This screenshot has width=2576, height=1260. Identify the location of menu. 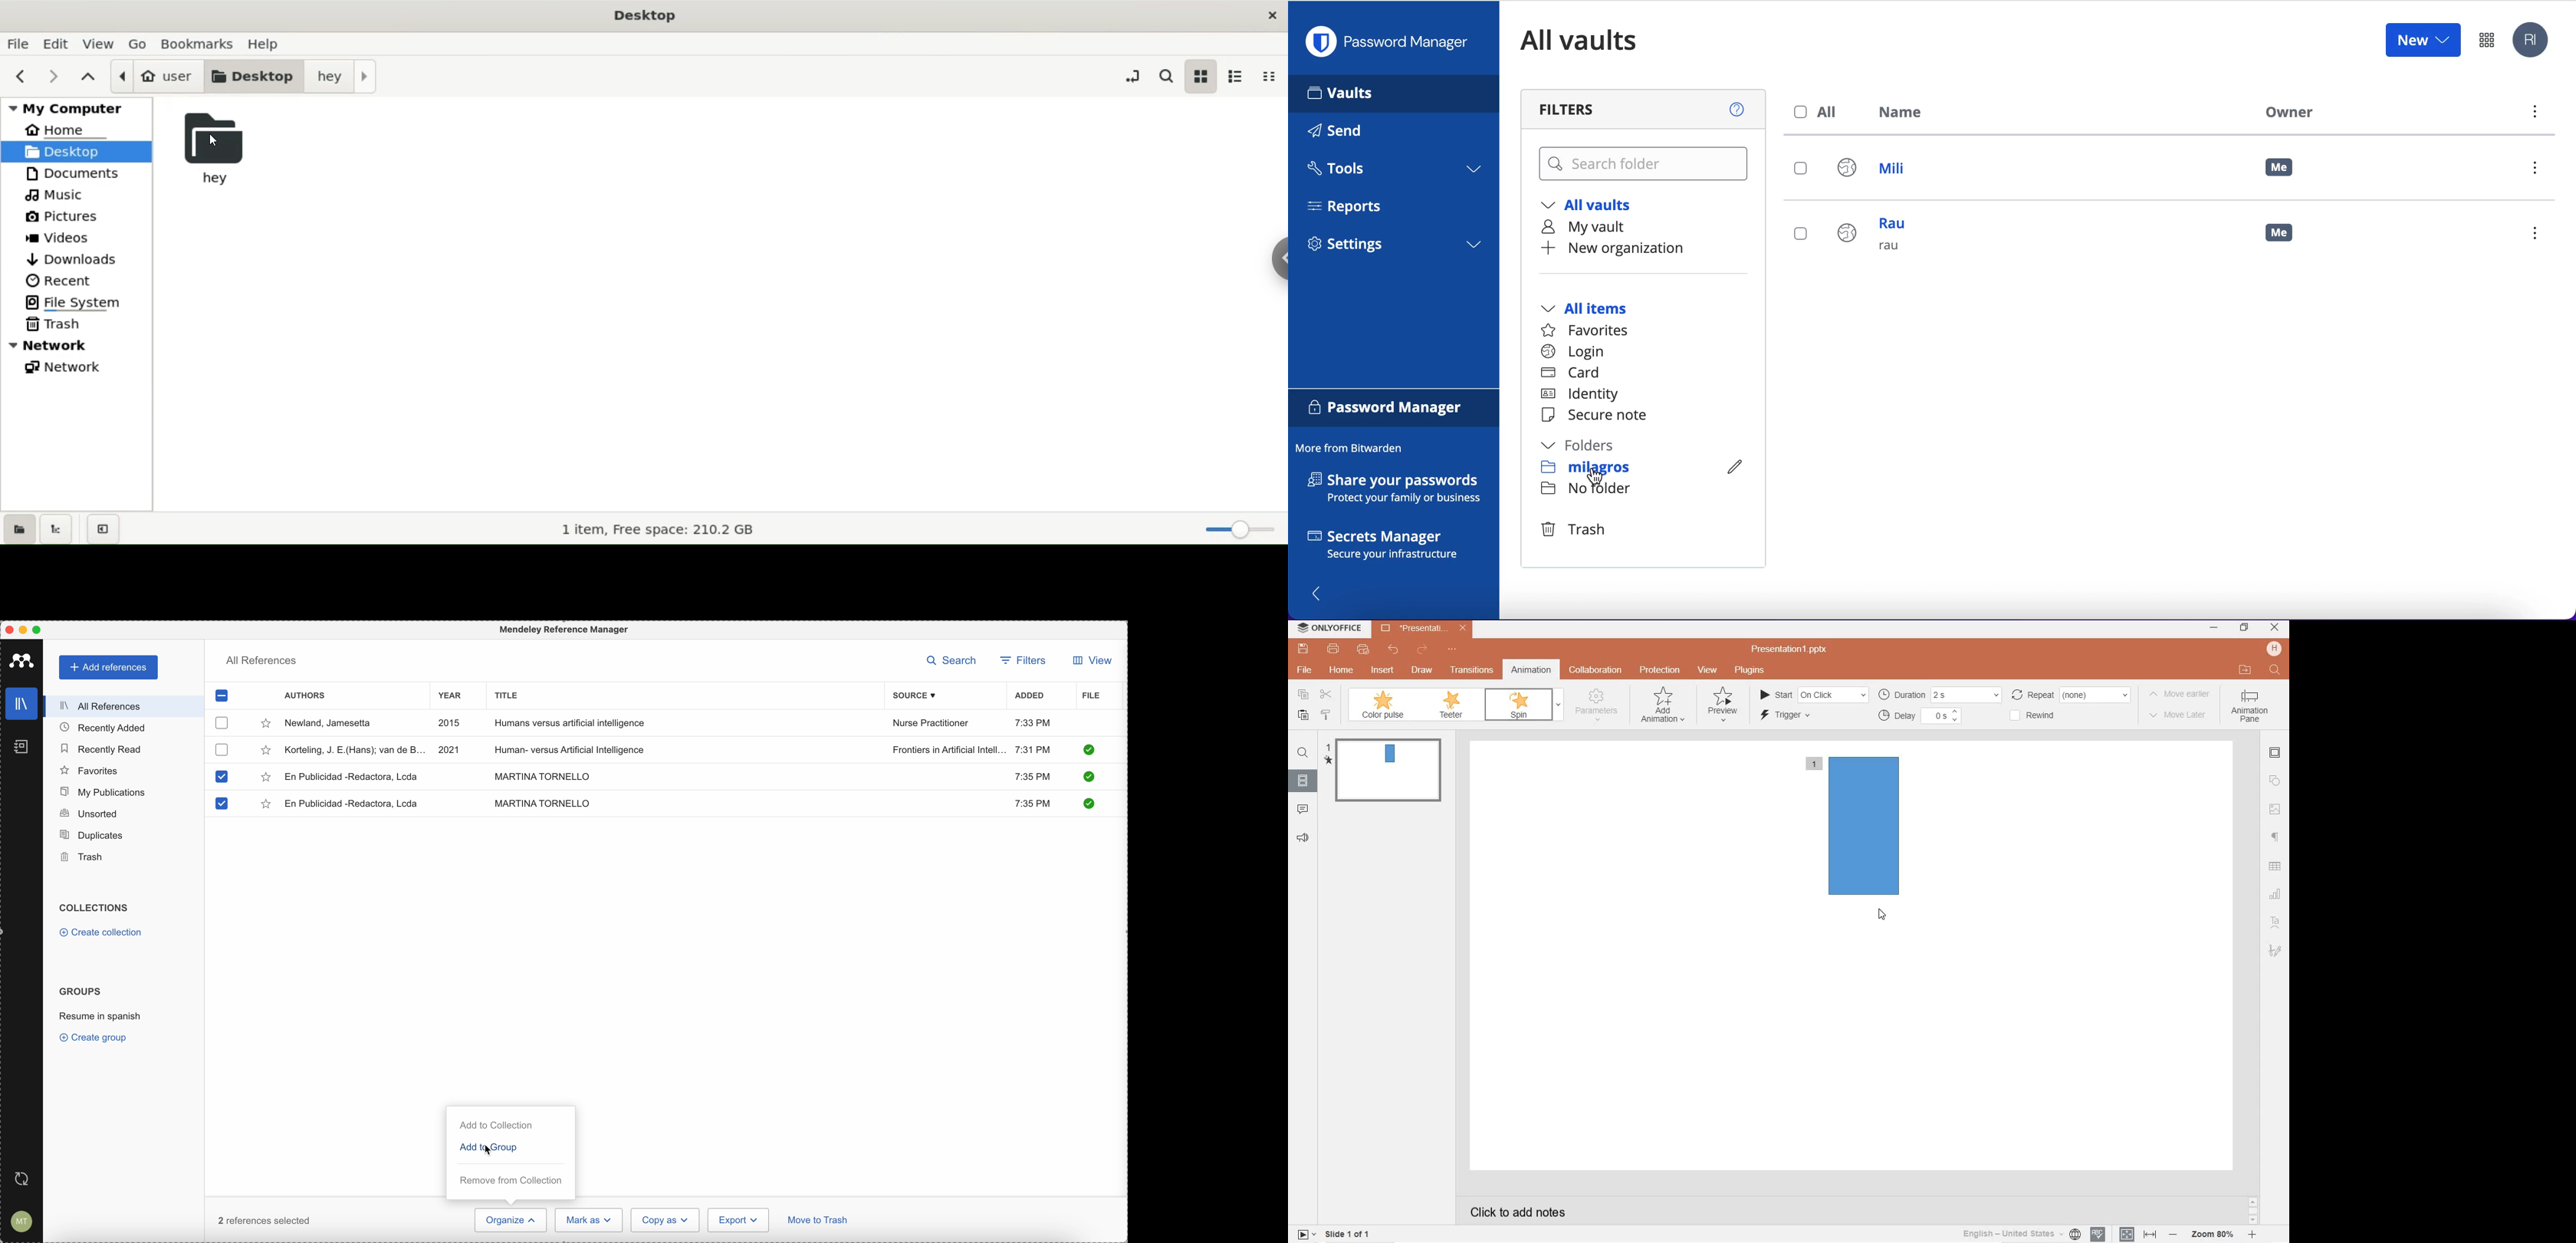
(2533, 114).